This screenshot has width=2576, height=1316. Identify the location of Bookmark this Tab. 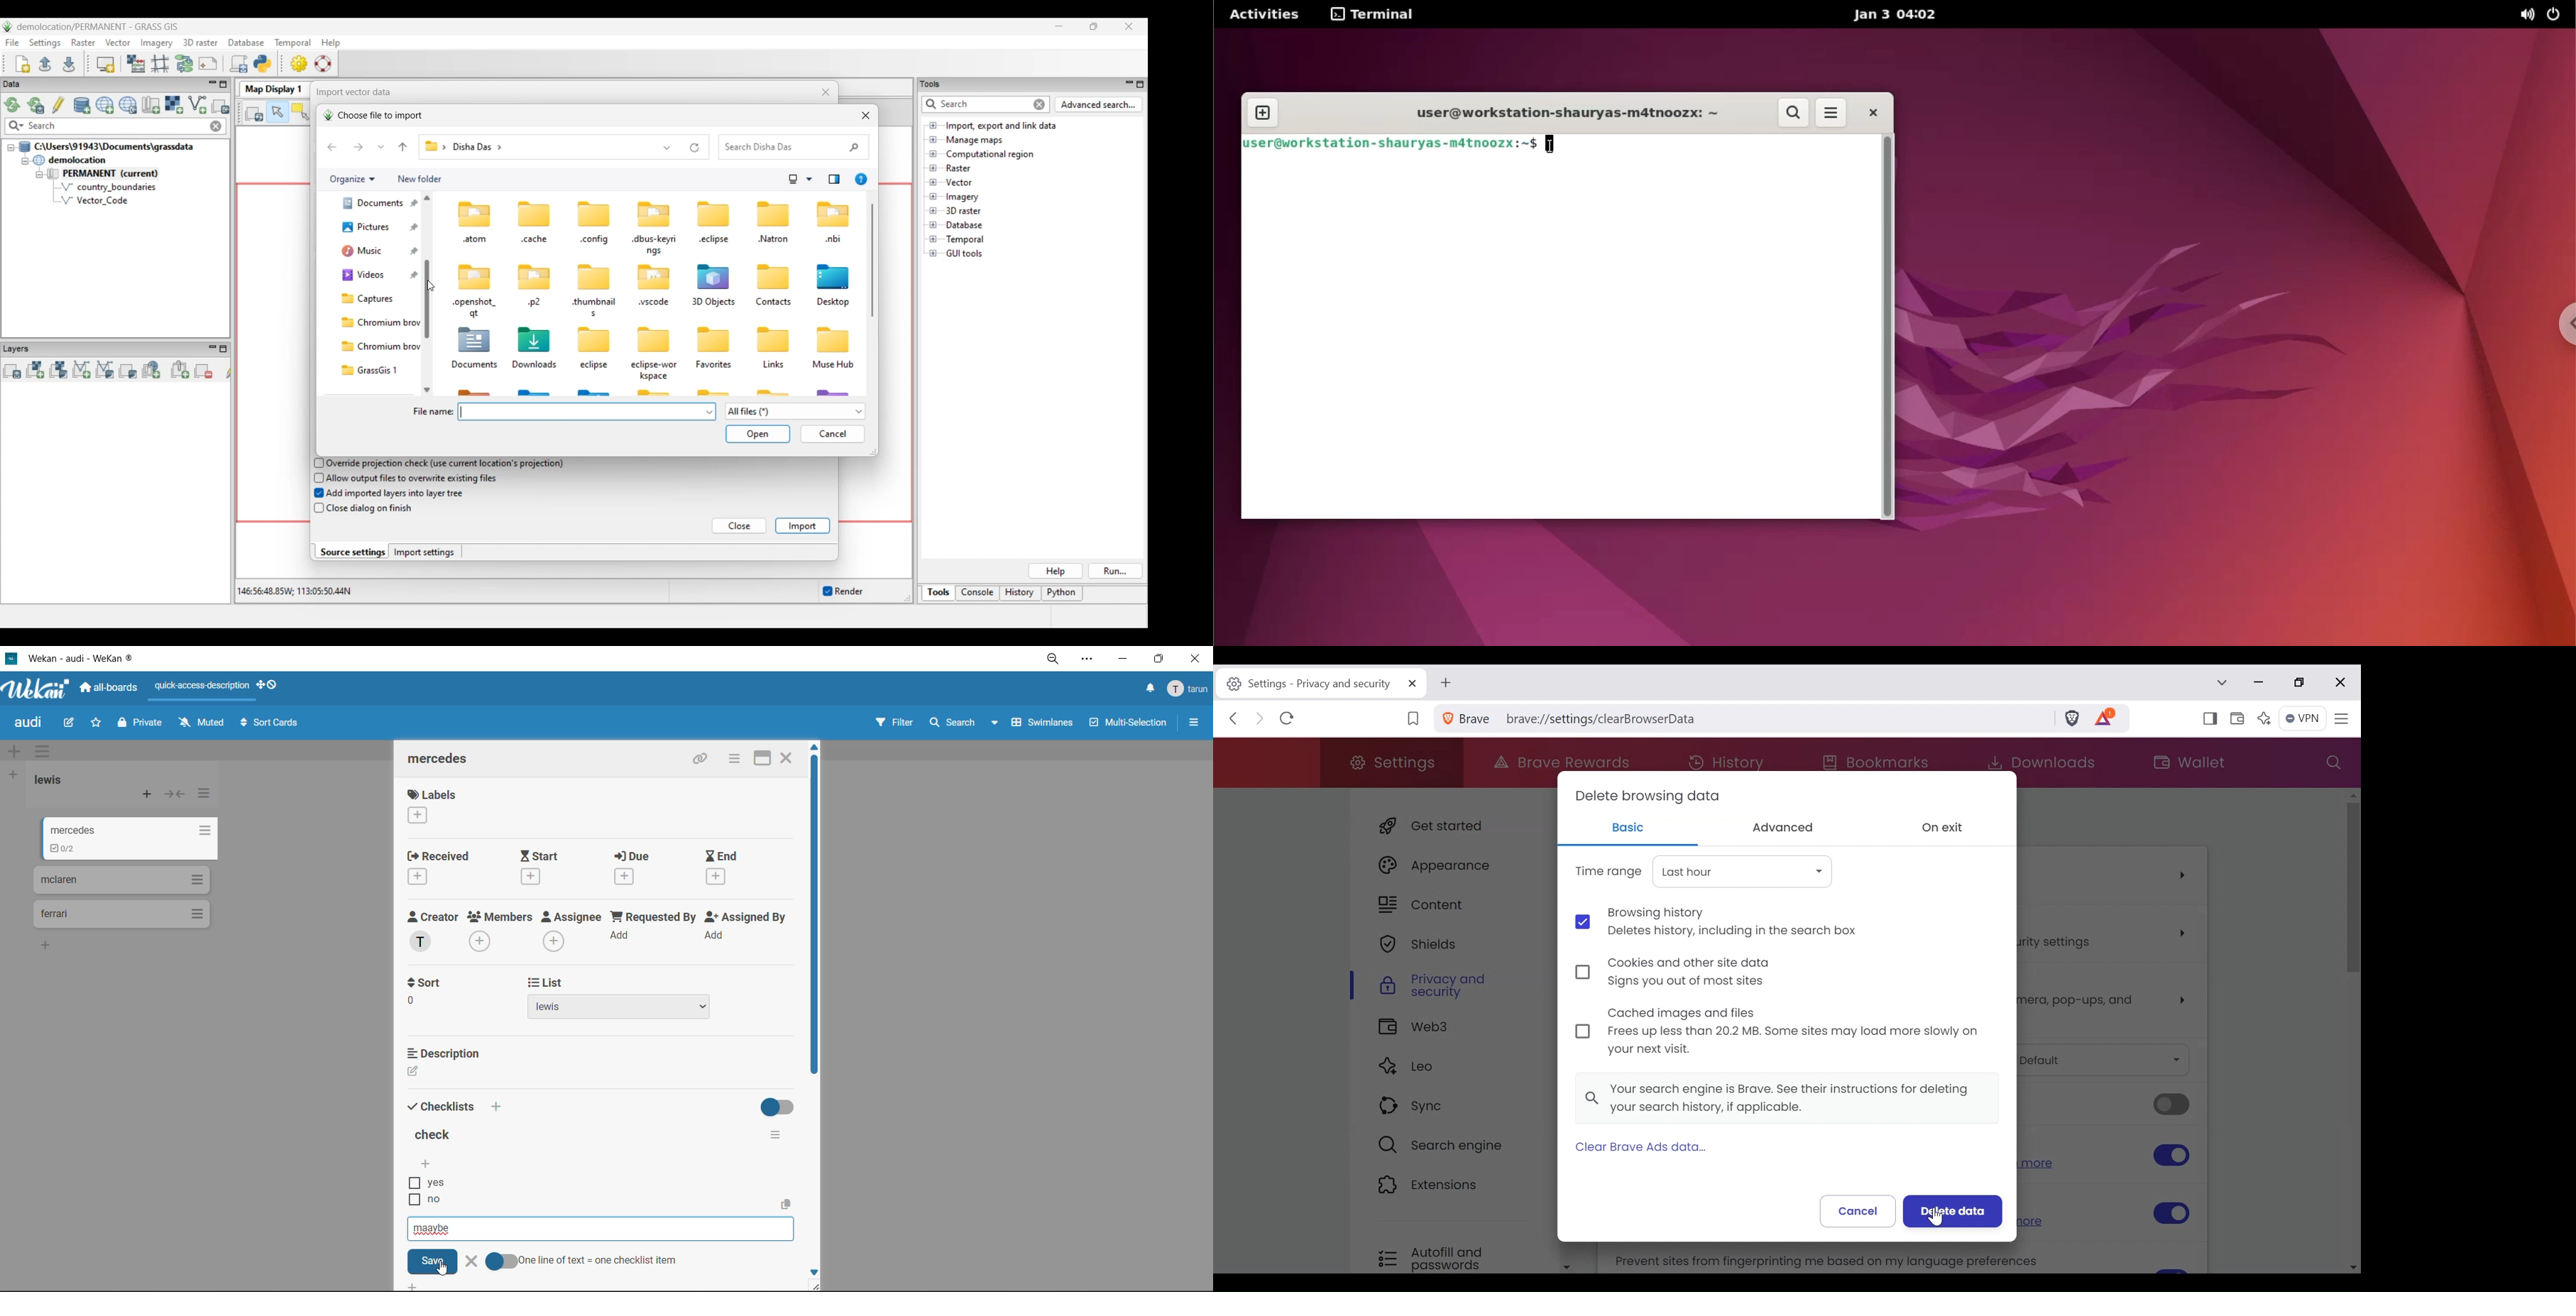
(1415, 718).